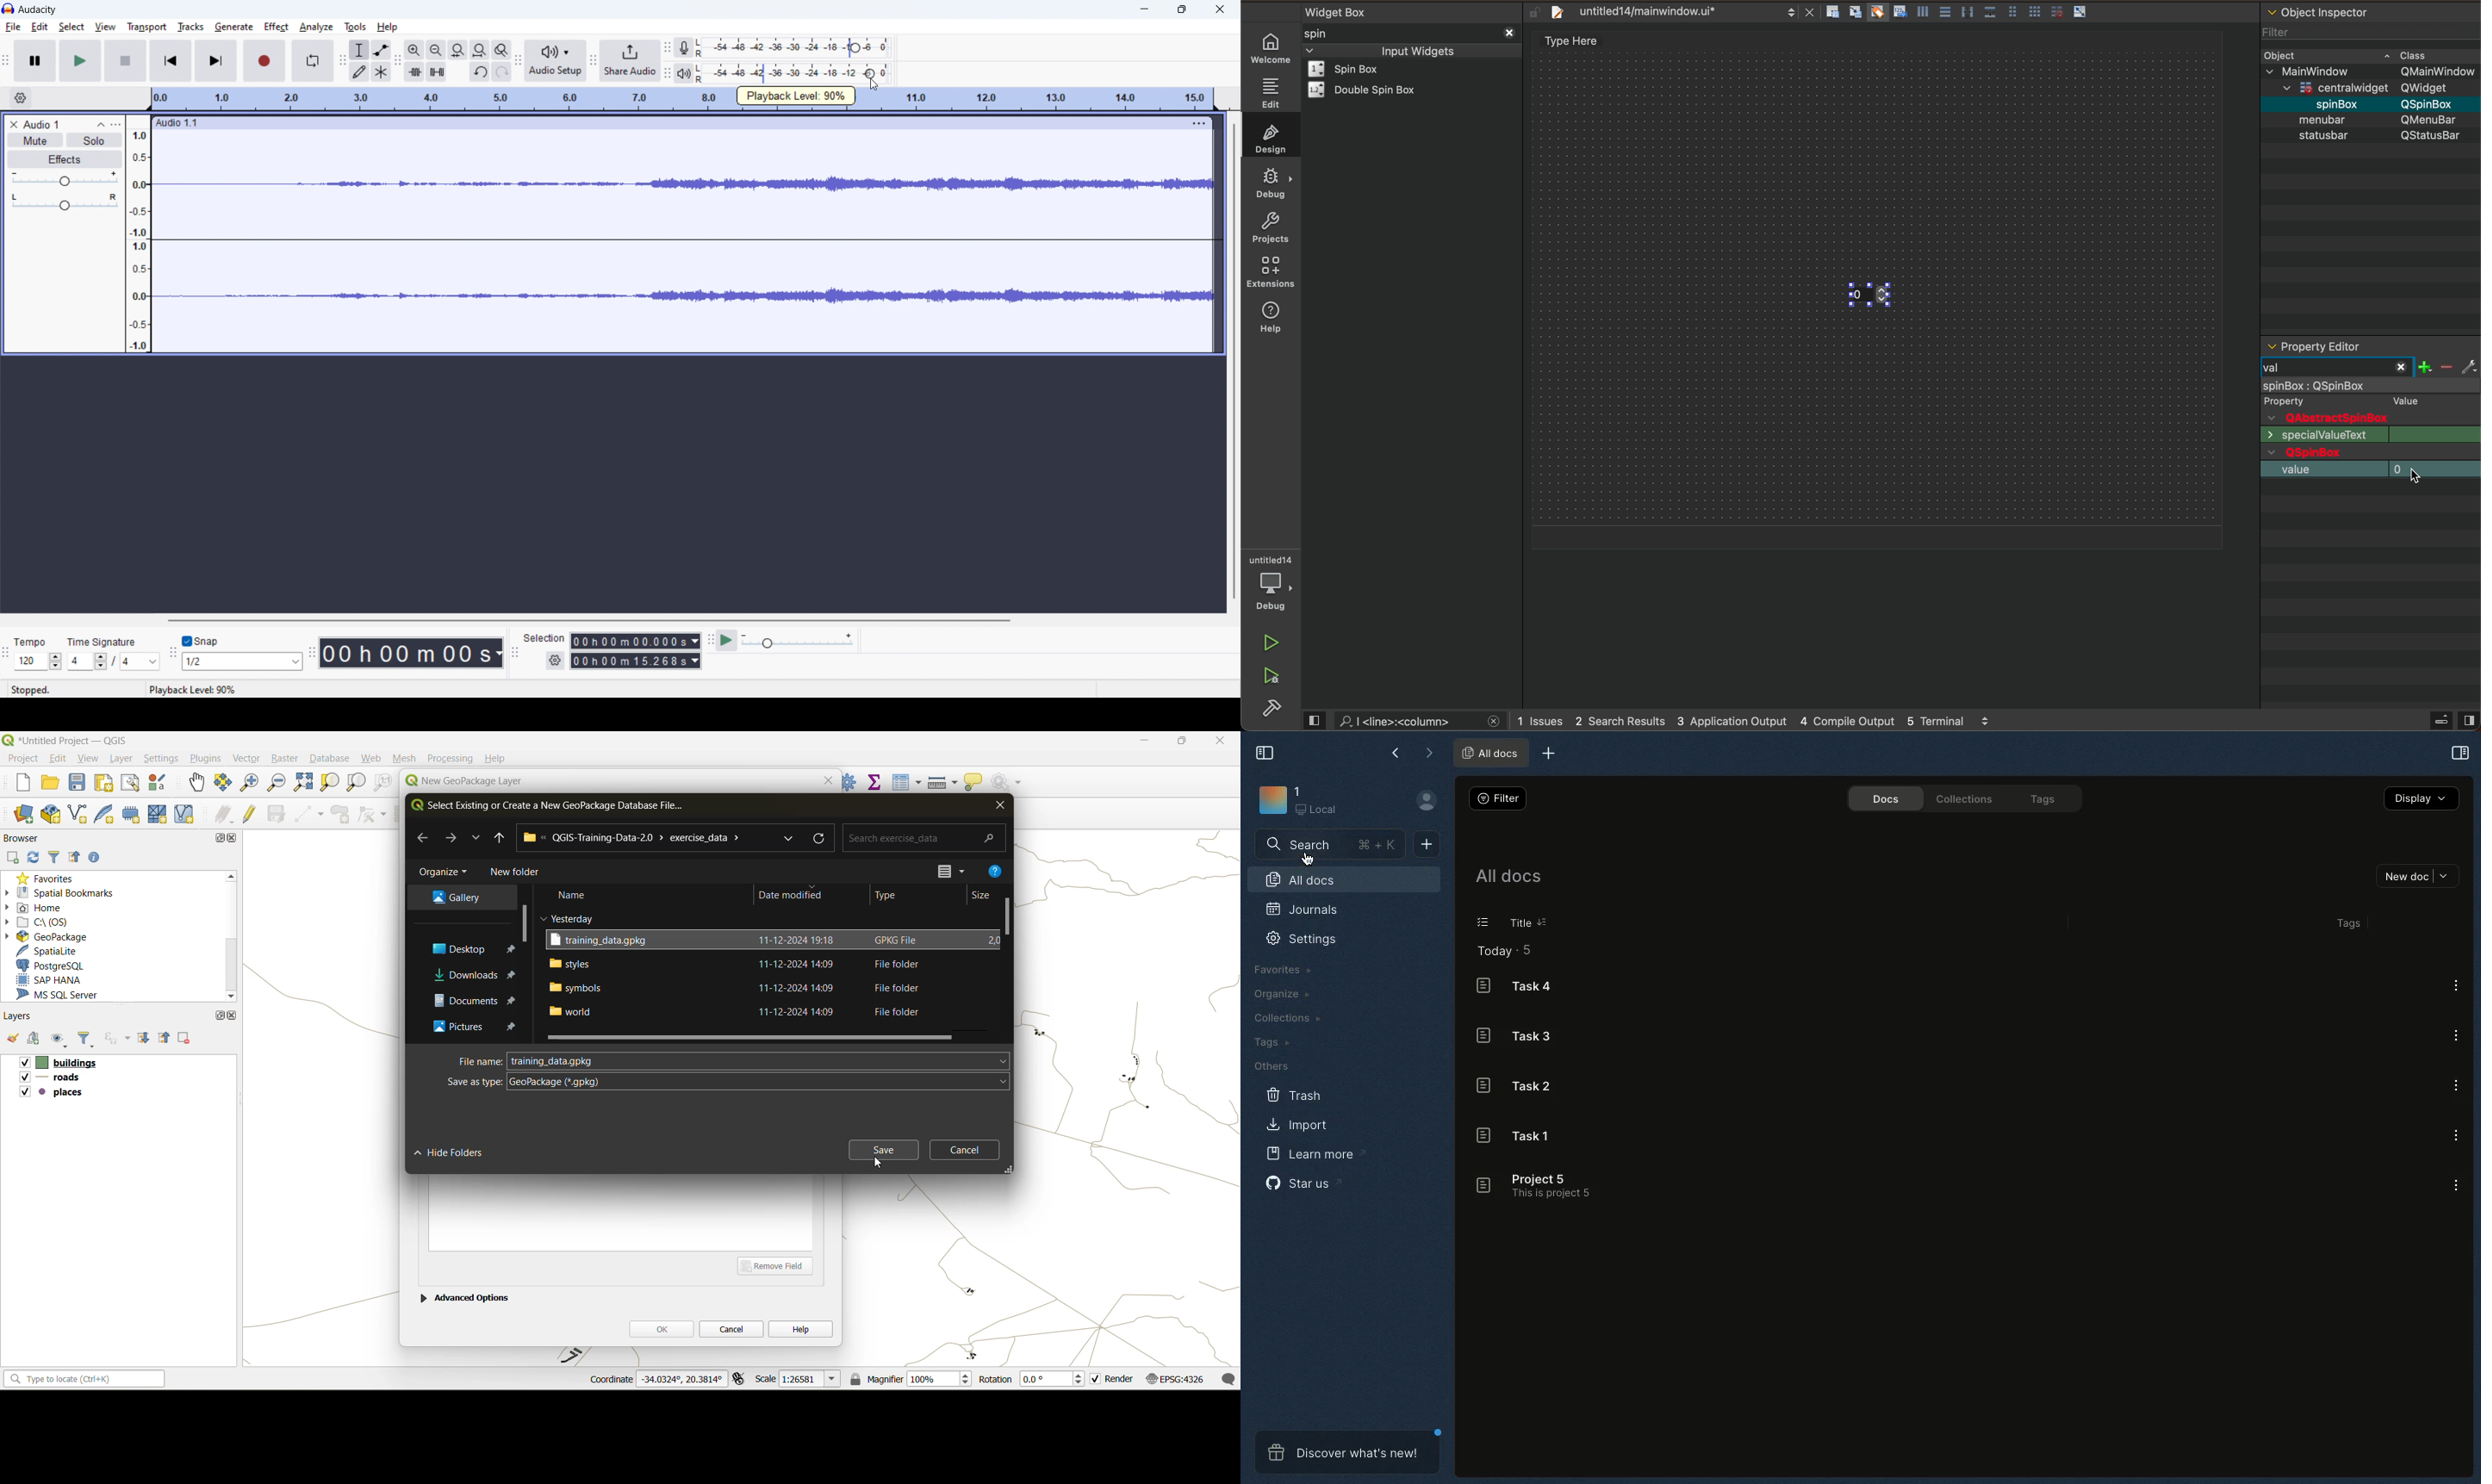 The height and width of the screenshot is (1484, 2492). Describe the element at coordinates (51, 785) in the screenshot. I see `open` at that location.